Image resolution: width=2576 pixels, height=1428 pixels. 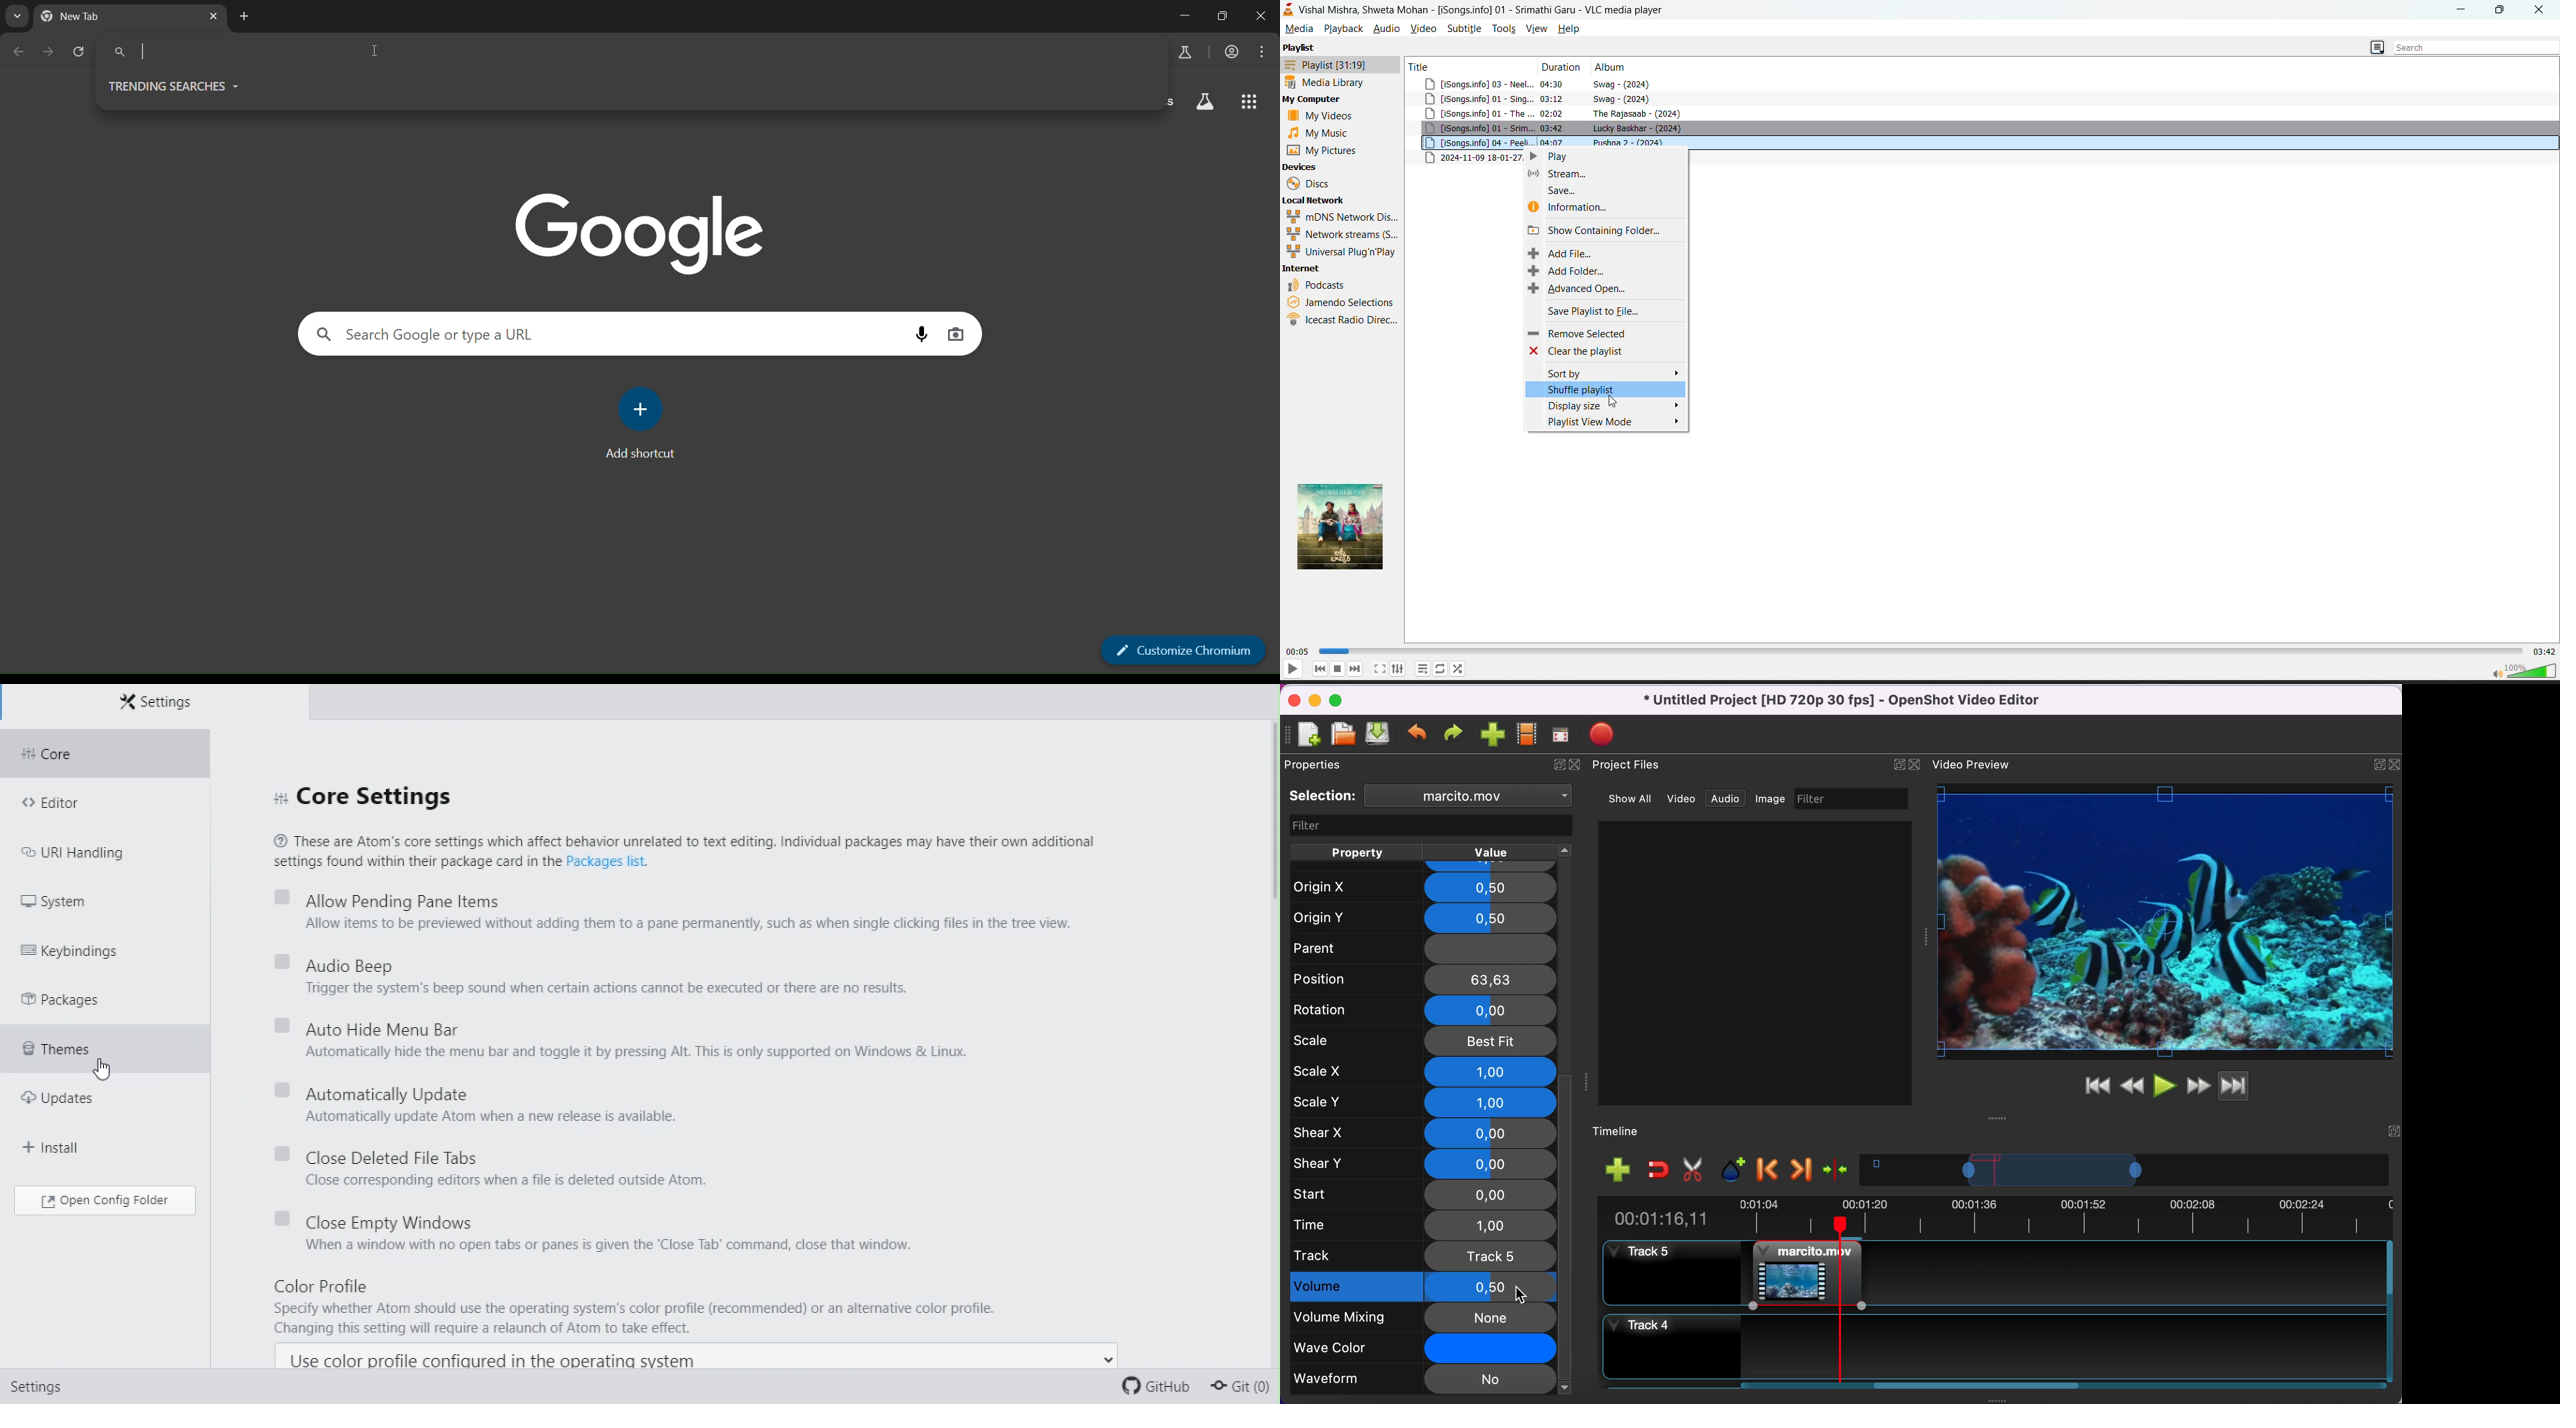 What do you see at coordinates (1297, 651) in the screenshot?
I see `current track time` at bounding box center [1297, 651].